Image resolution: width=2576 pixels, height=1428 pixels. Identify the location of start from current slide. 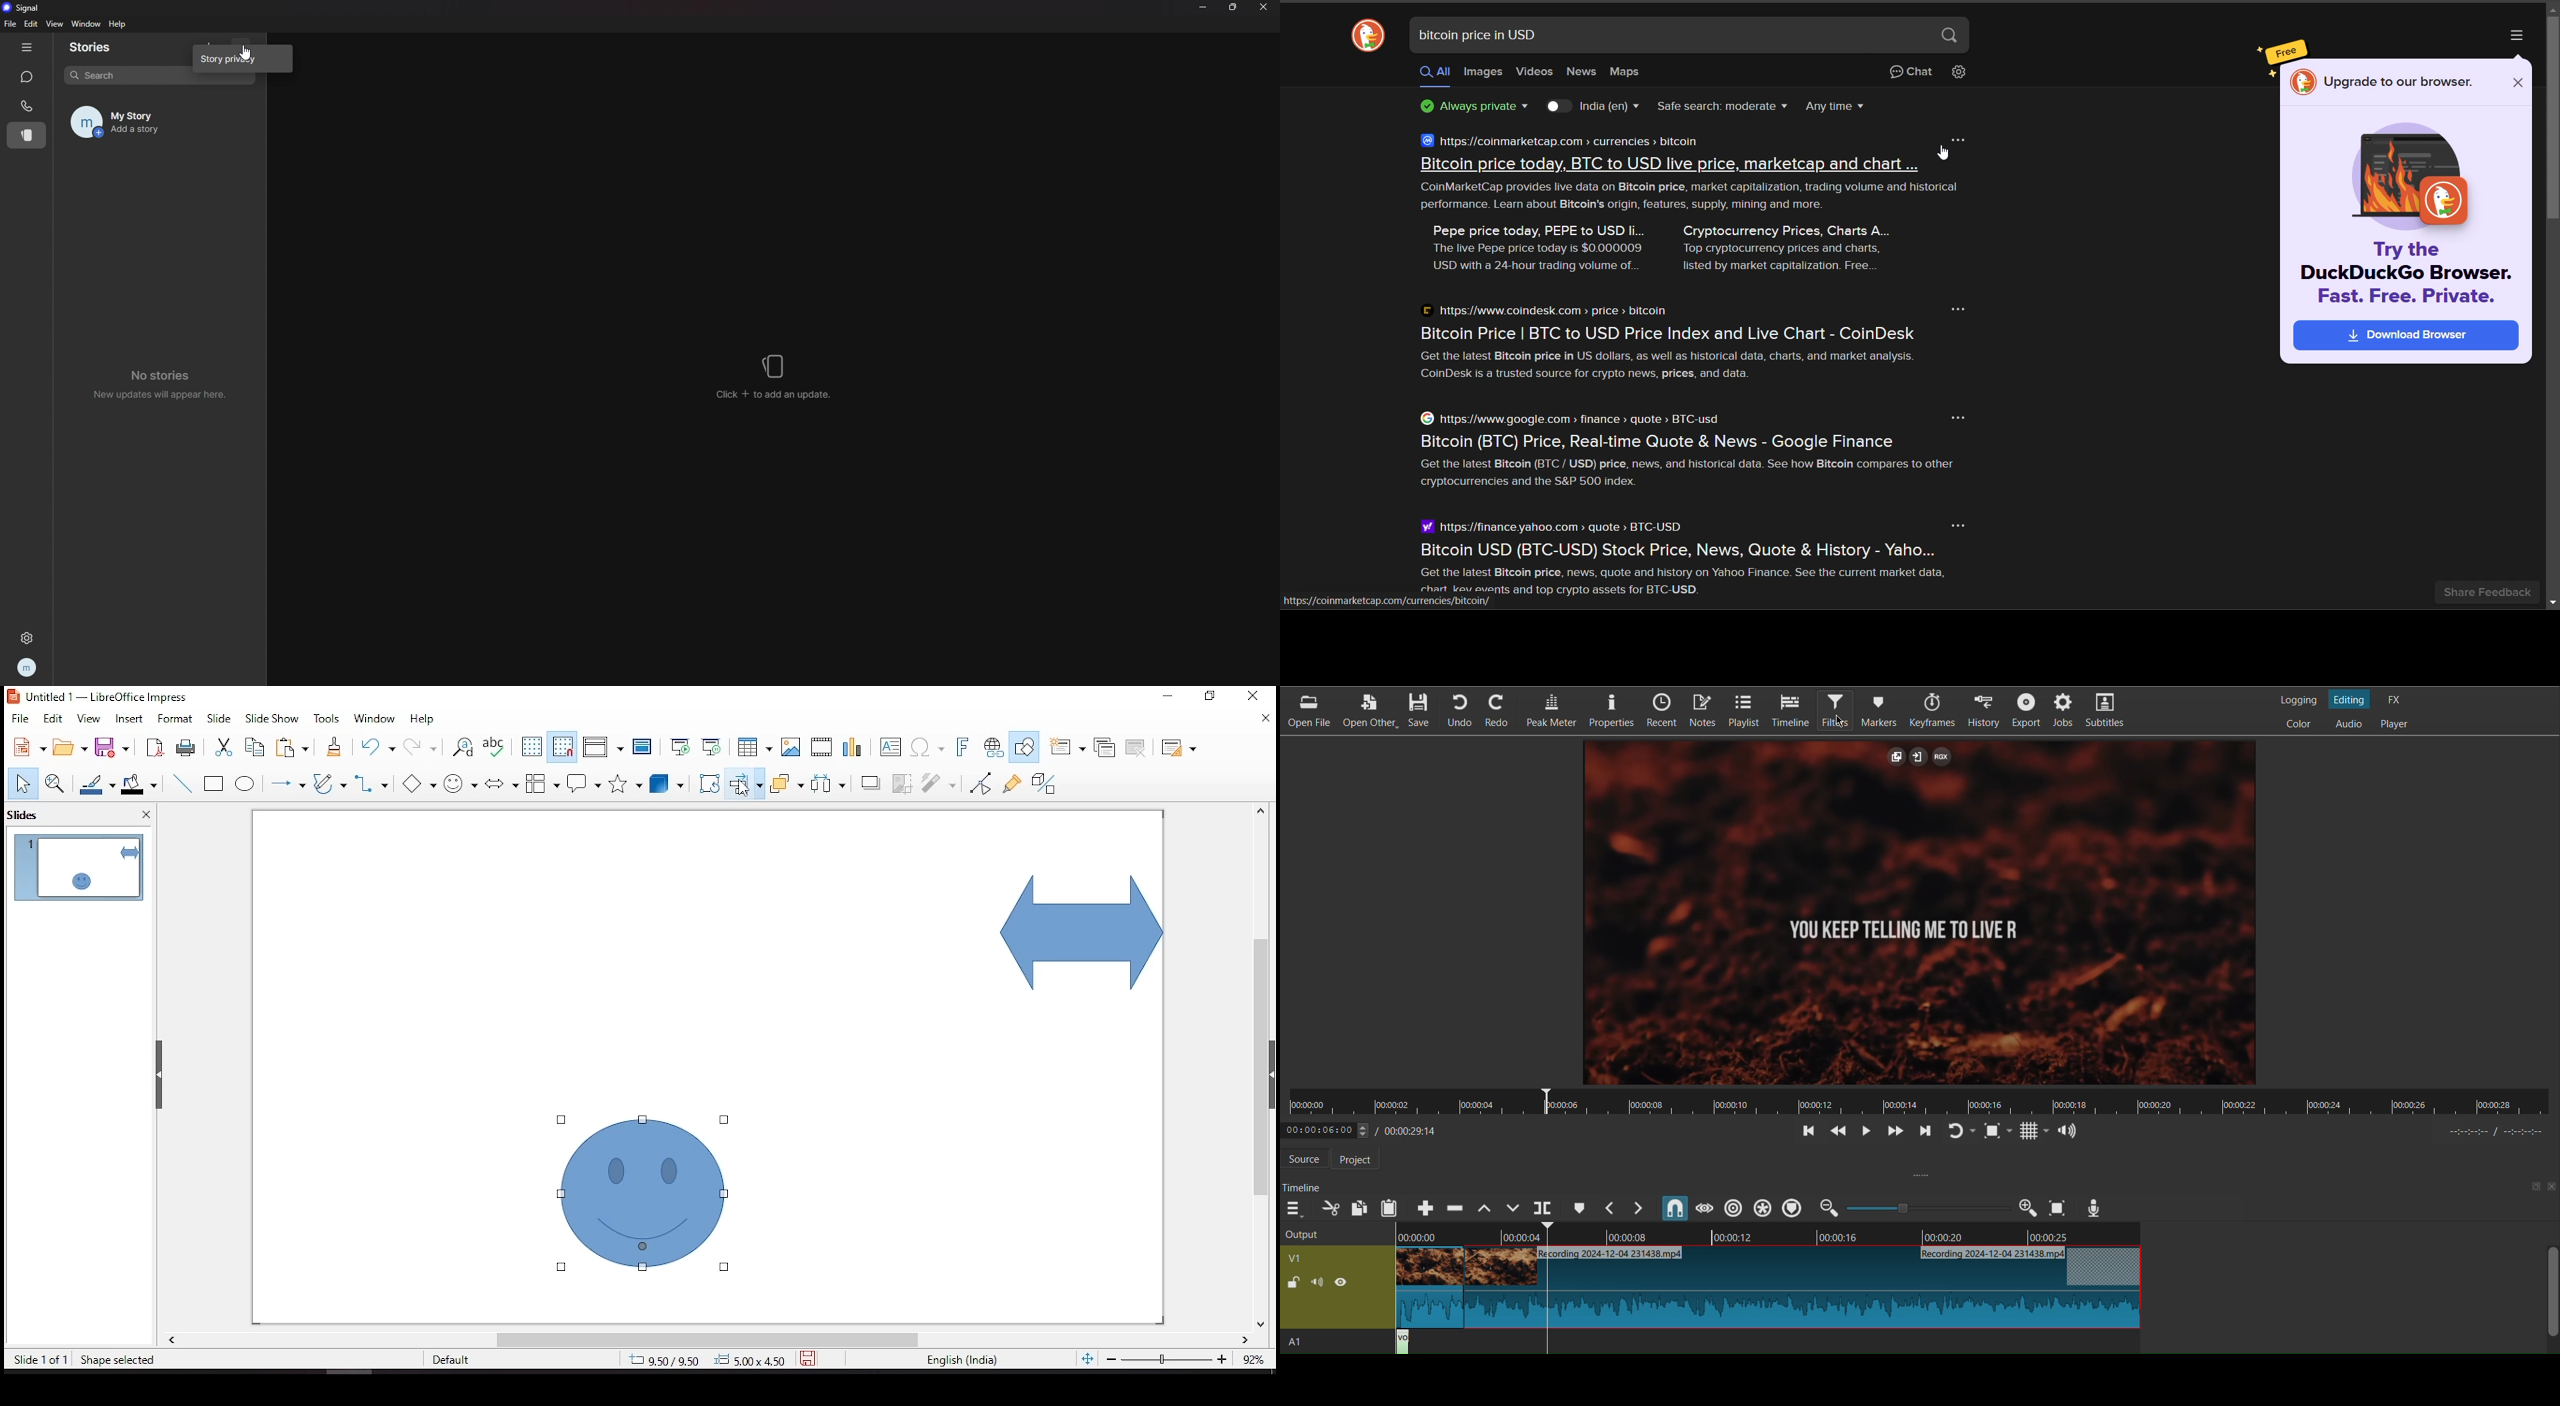
(708, 748).